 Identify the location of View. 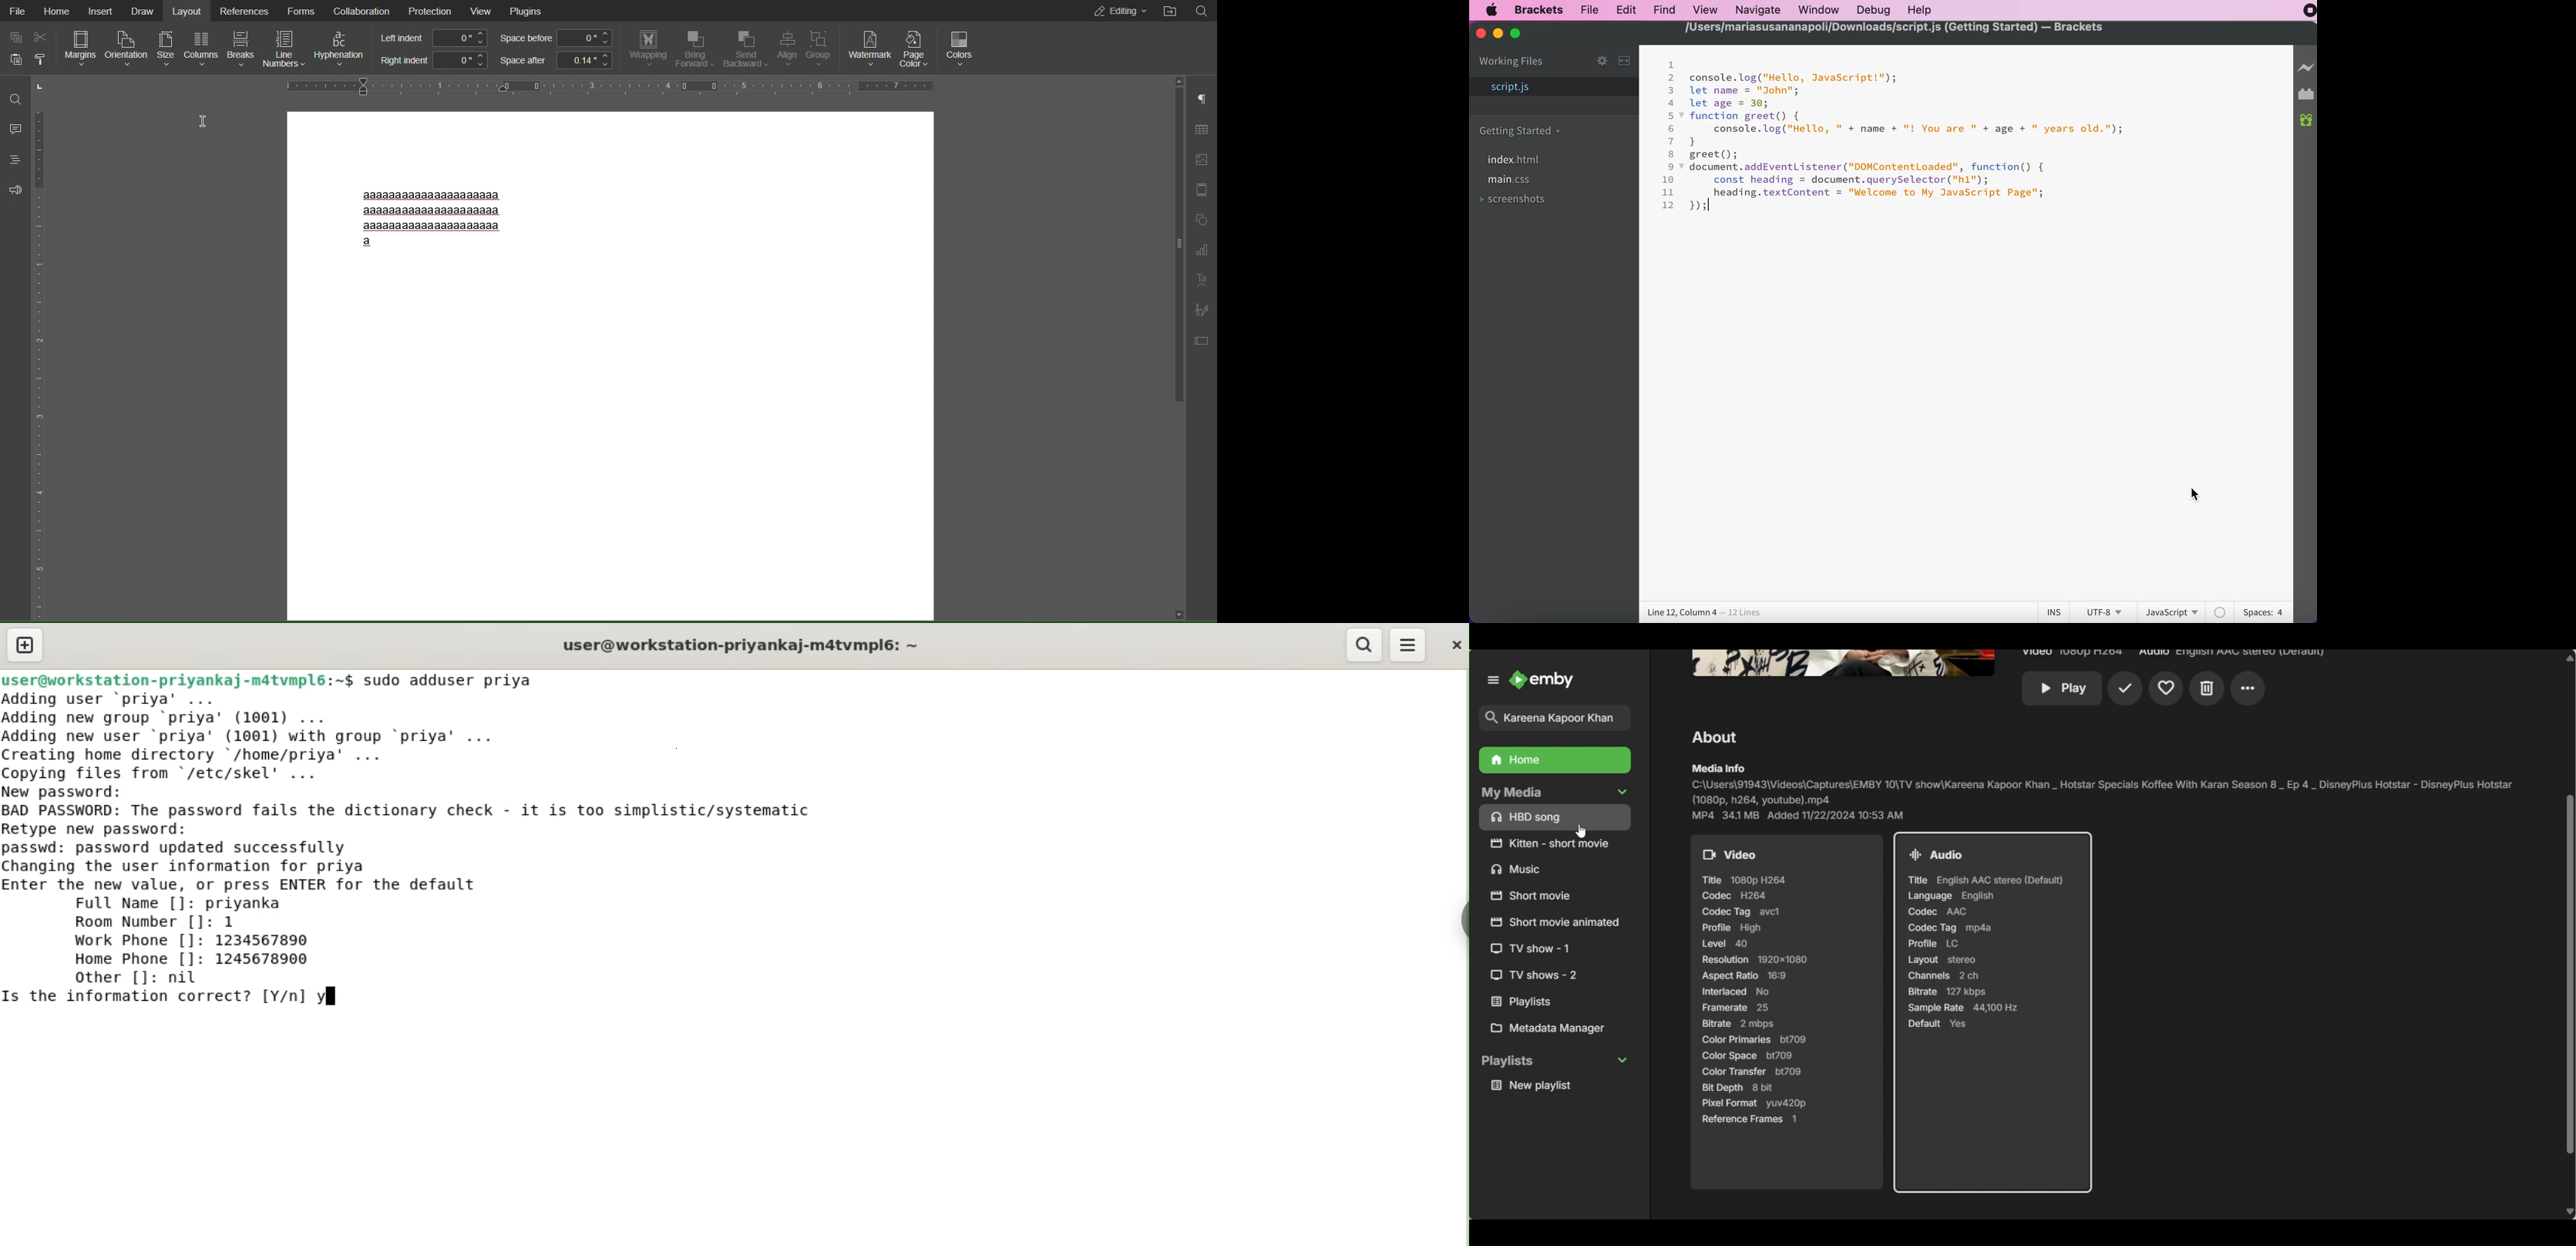
(483, 11).